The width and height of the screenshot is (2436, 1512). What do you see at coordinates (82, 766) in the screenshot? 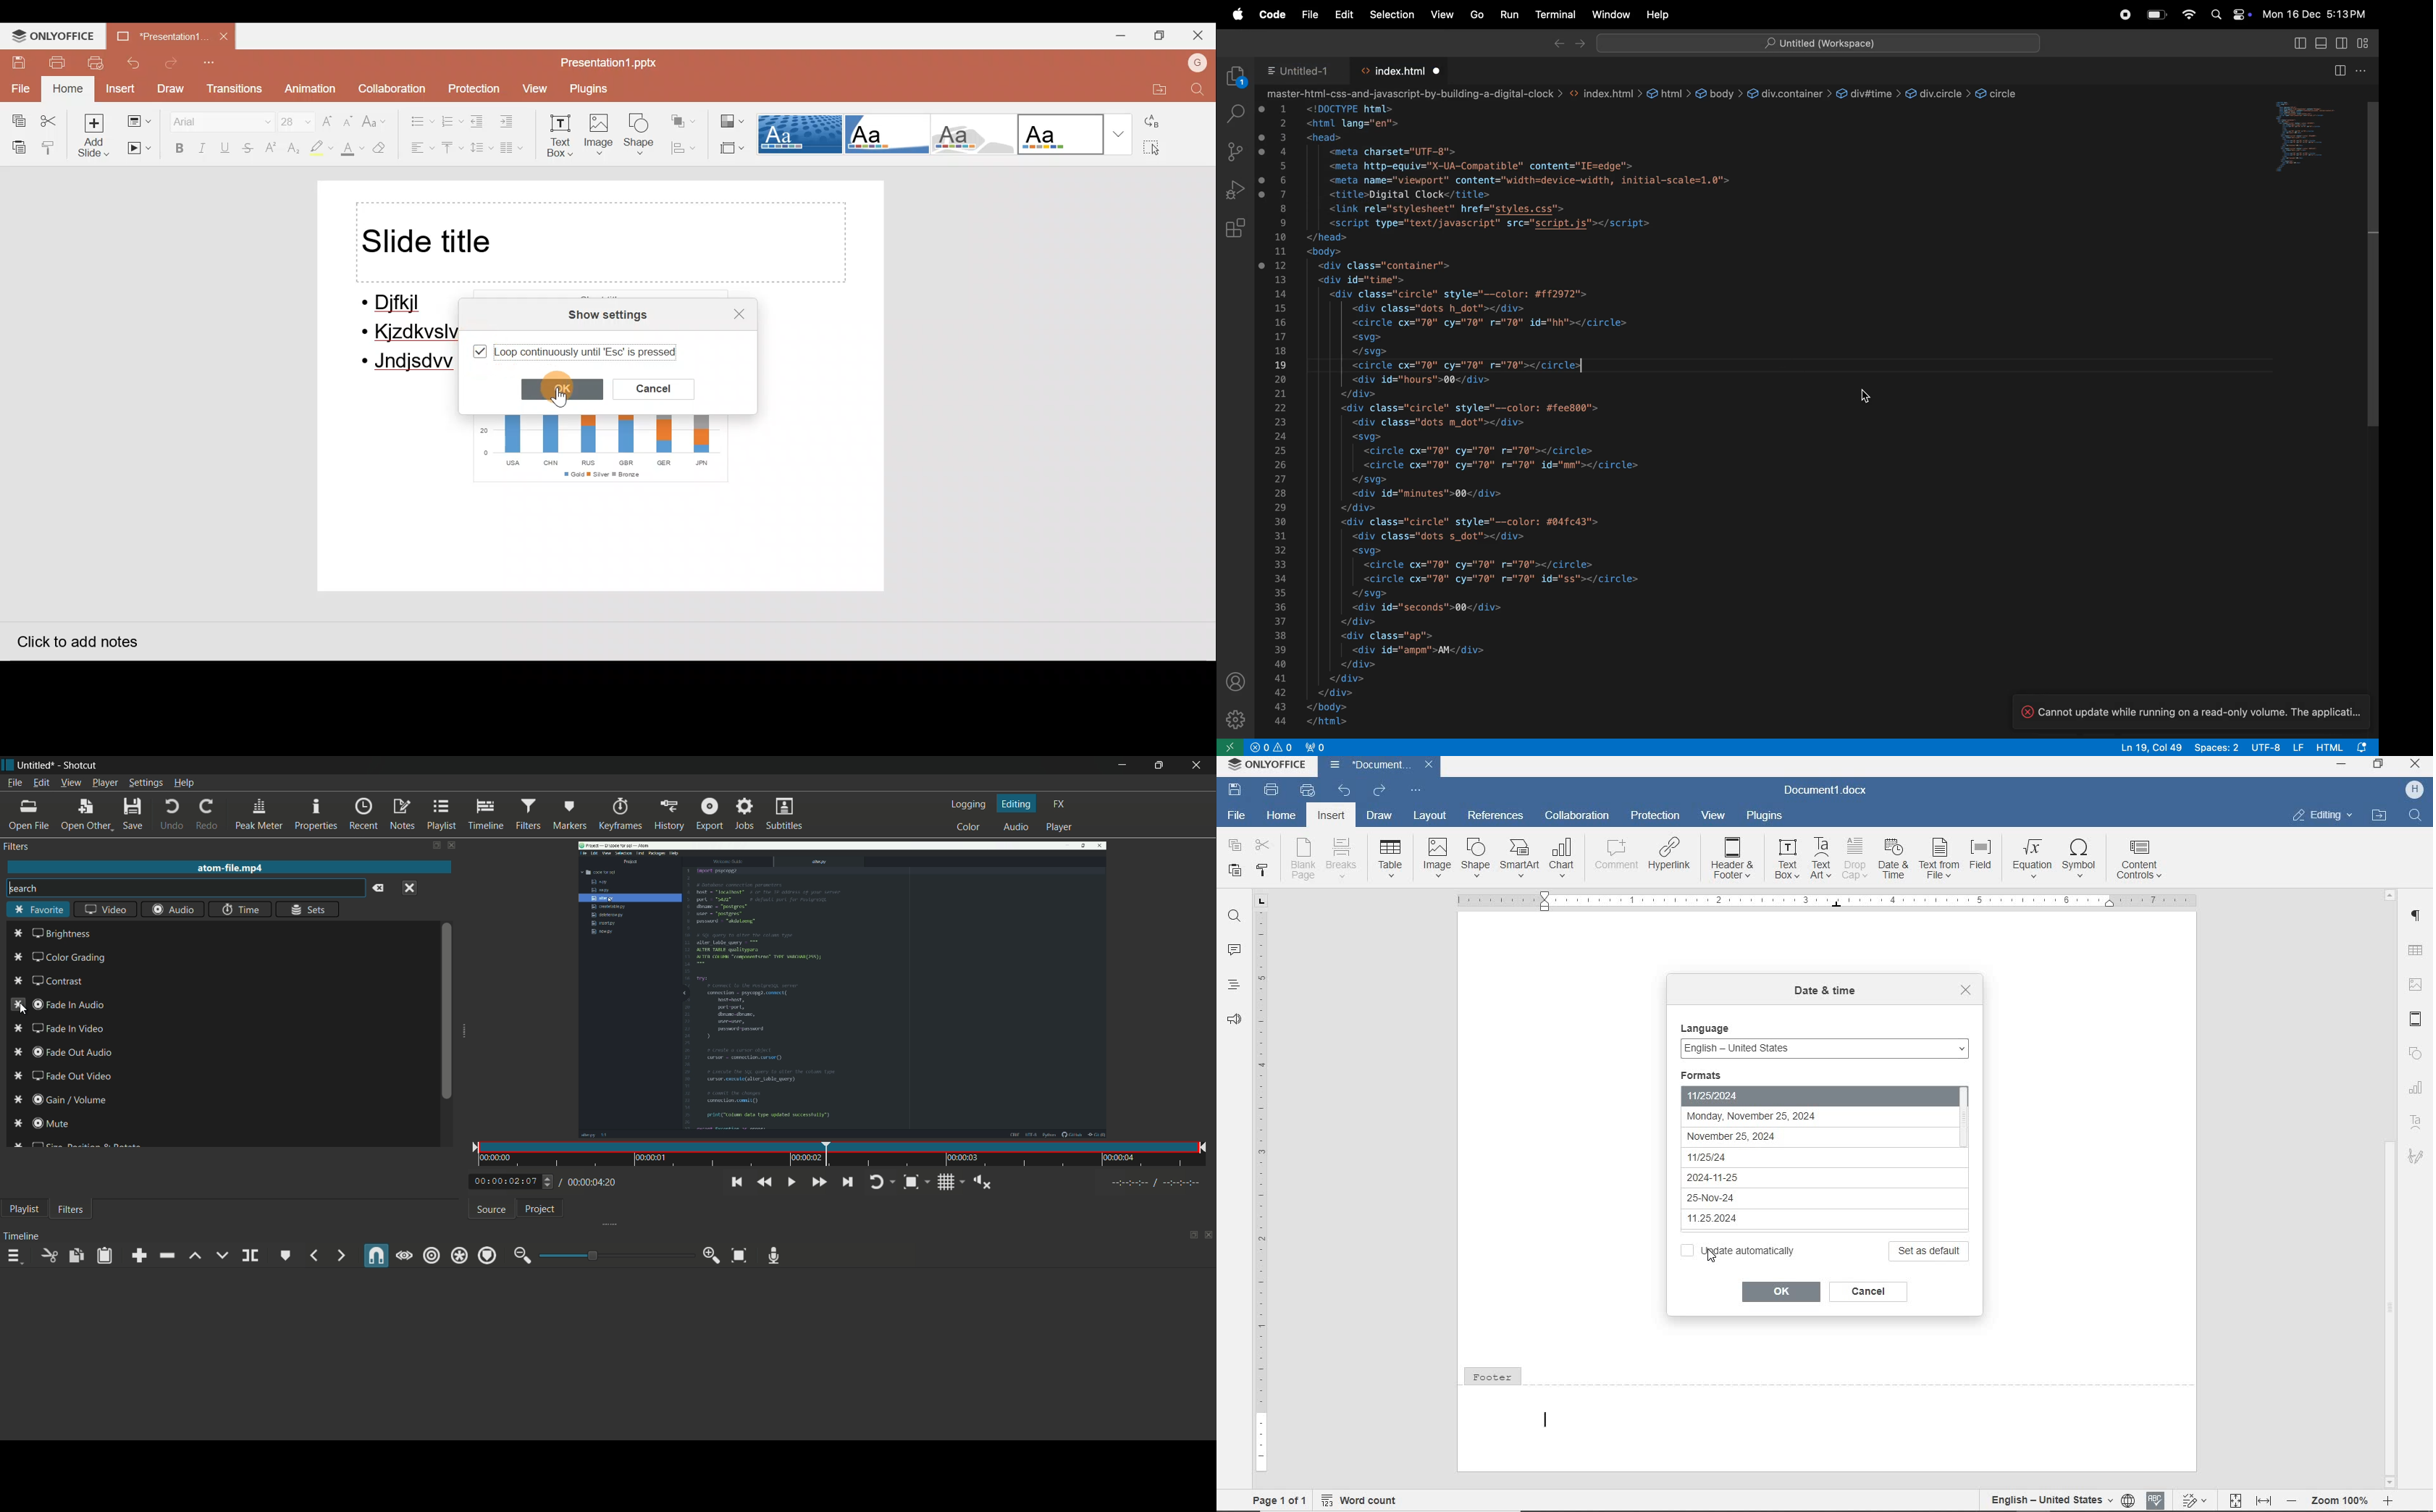
I see `app name` at bounding box center [82, 766].